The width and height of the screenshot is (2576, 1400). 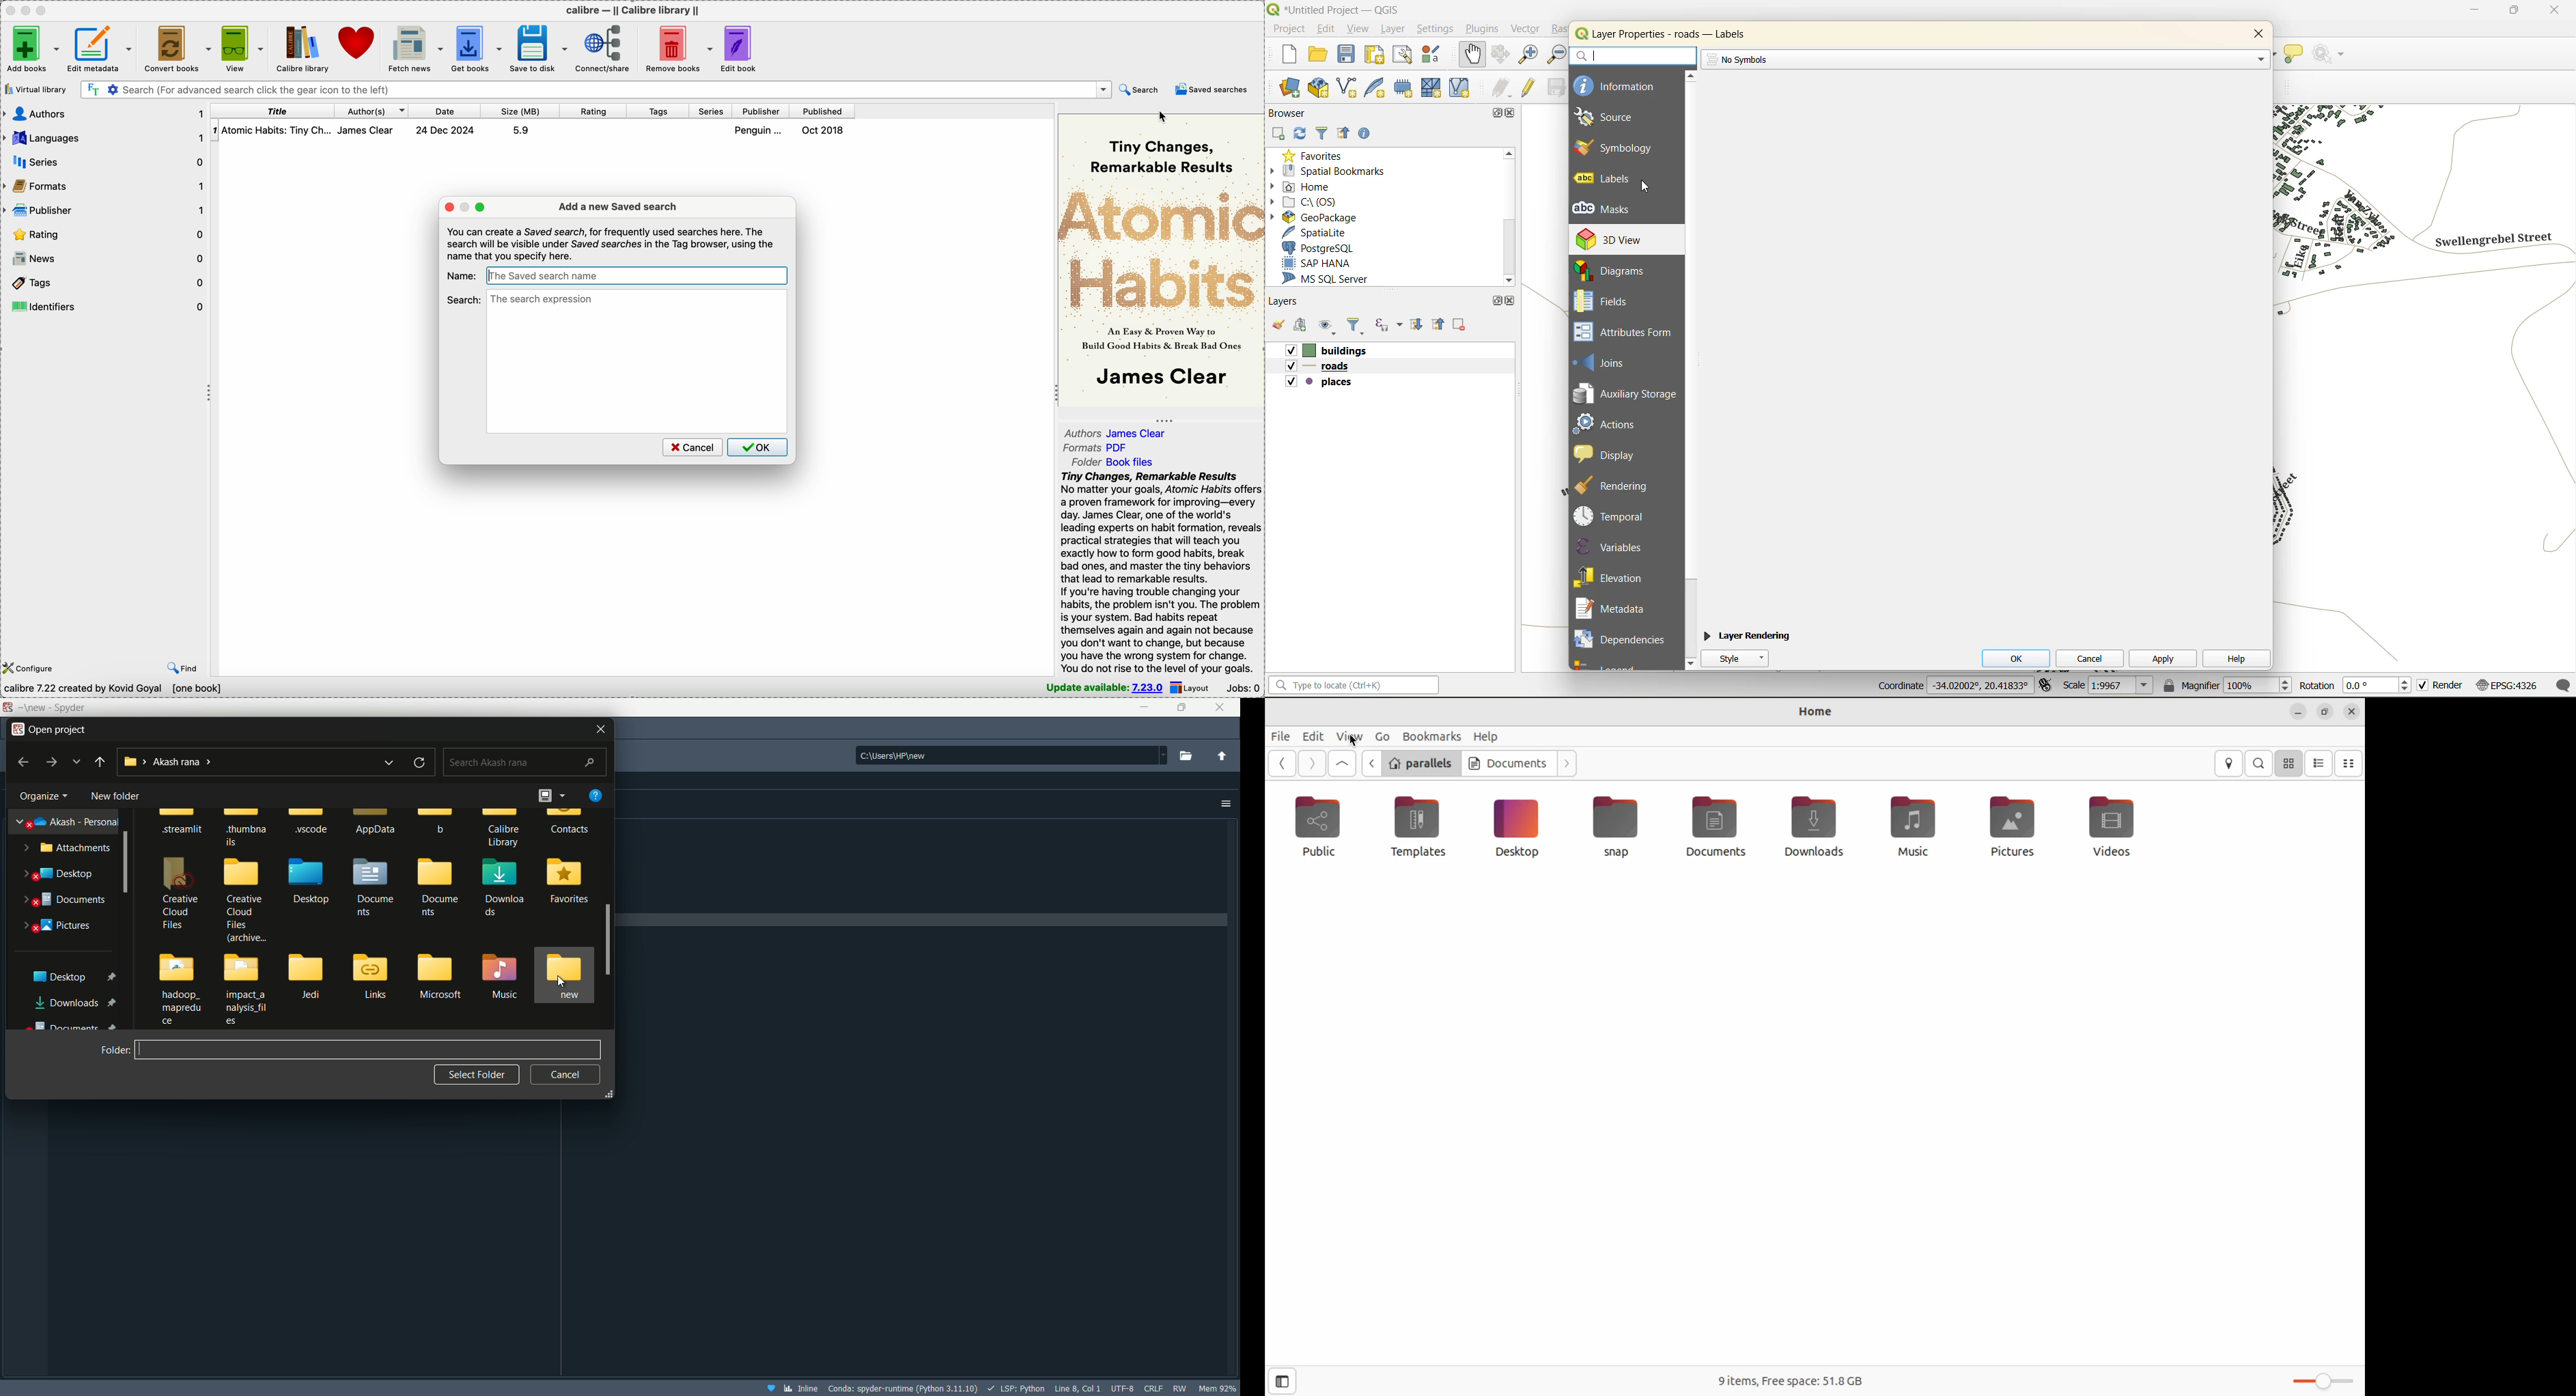 I want to click on donate, so click(x=359, y=45).